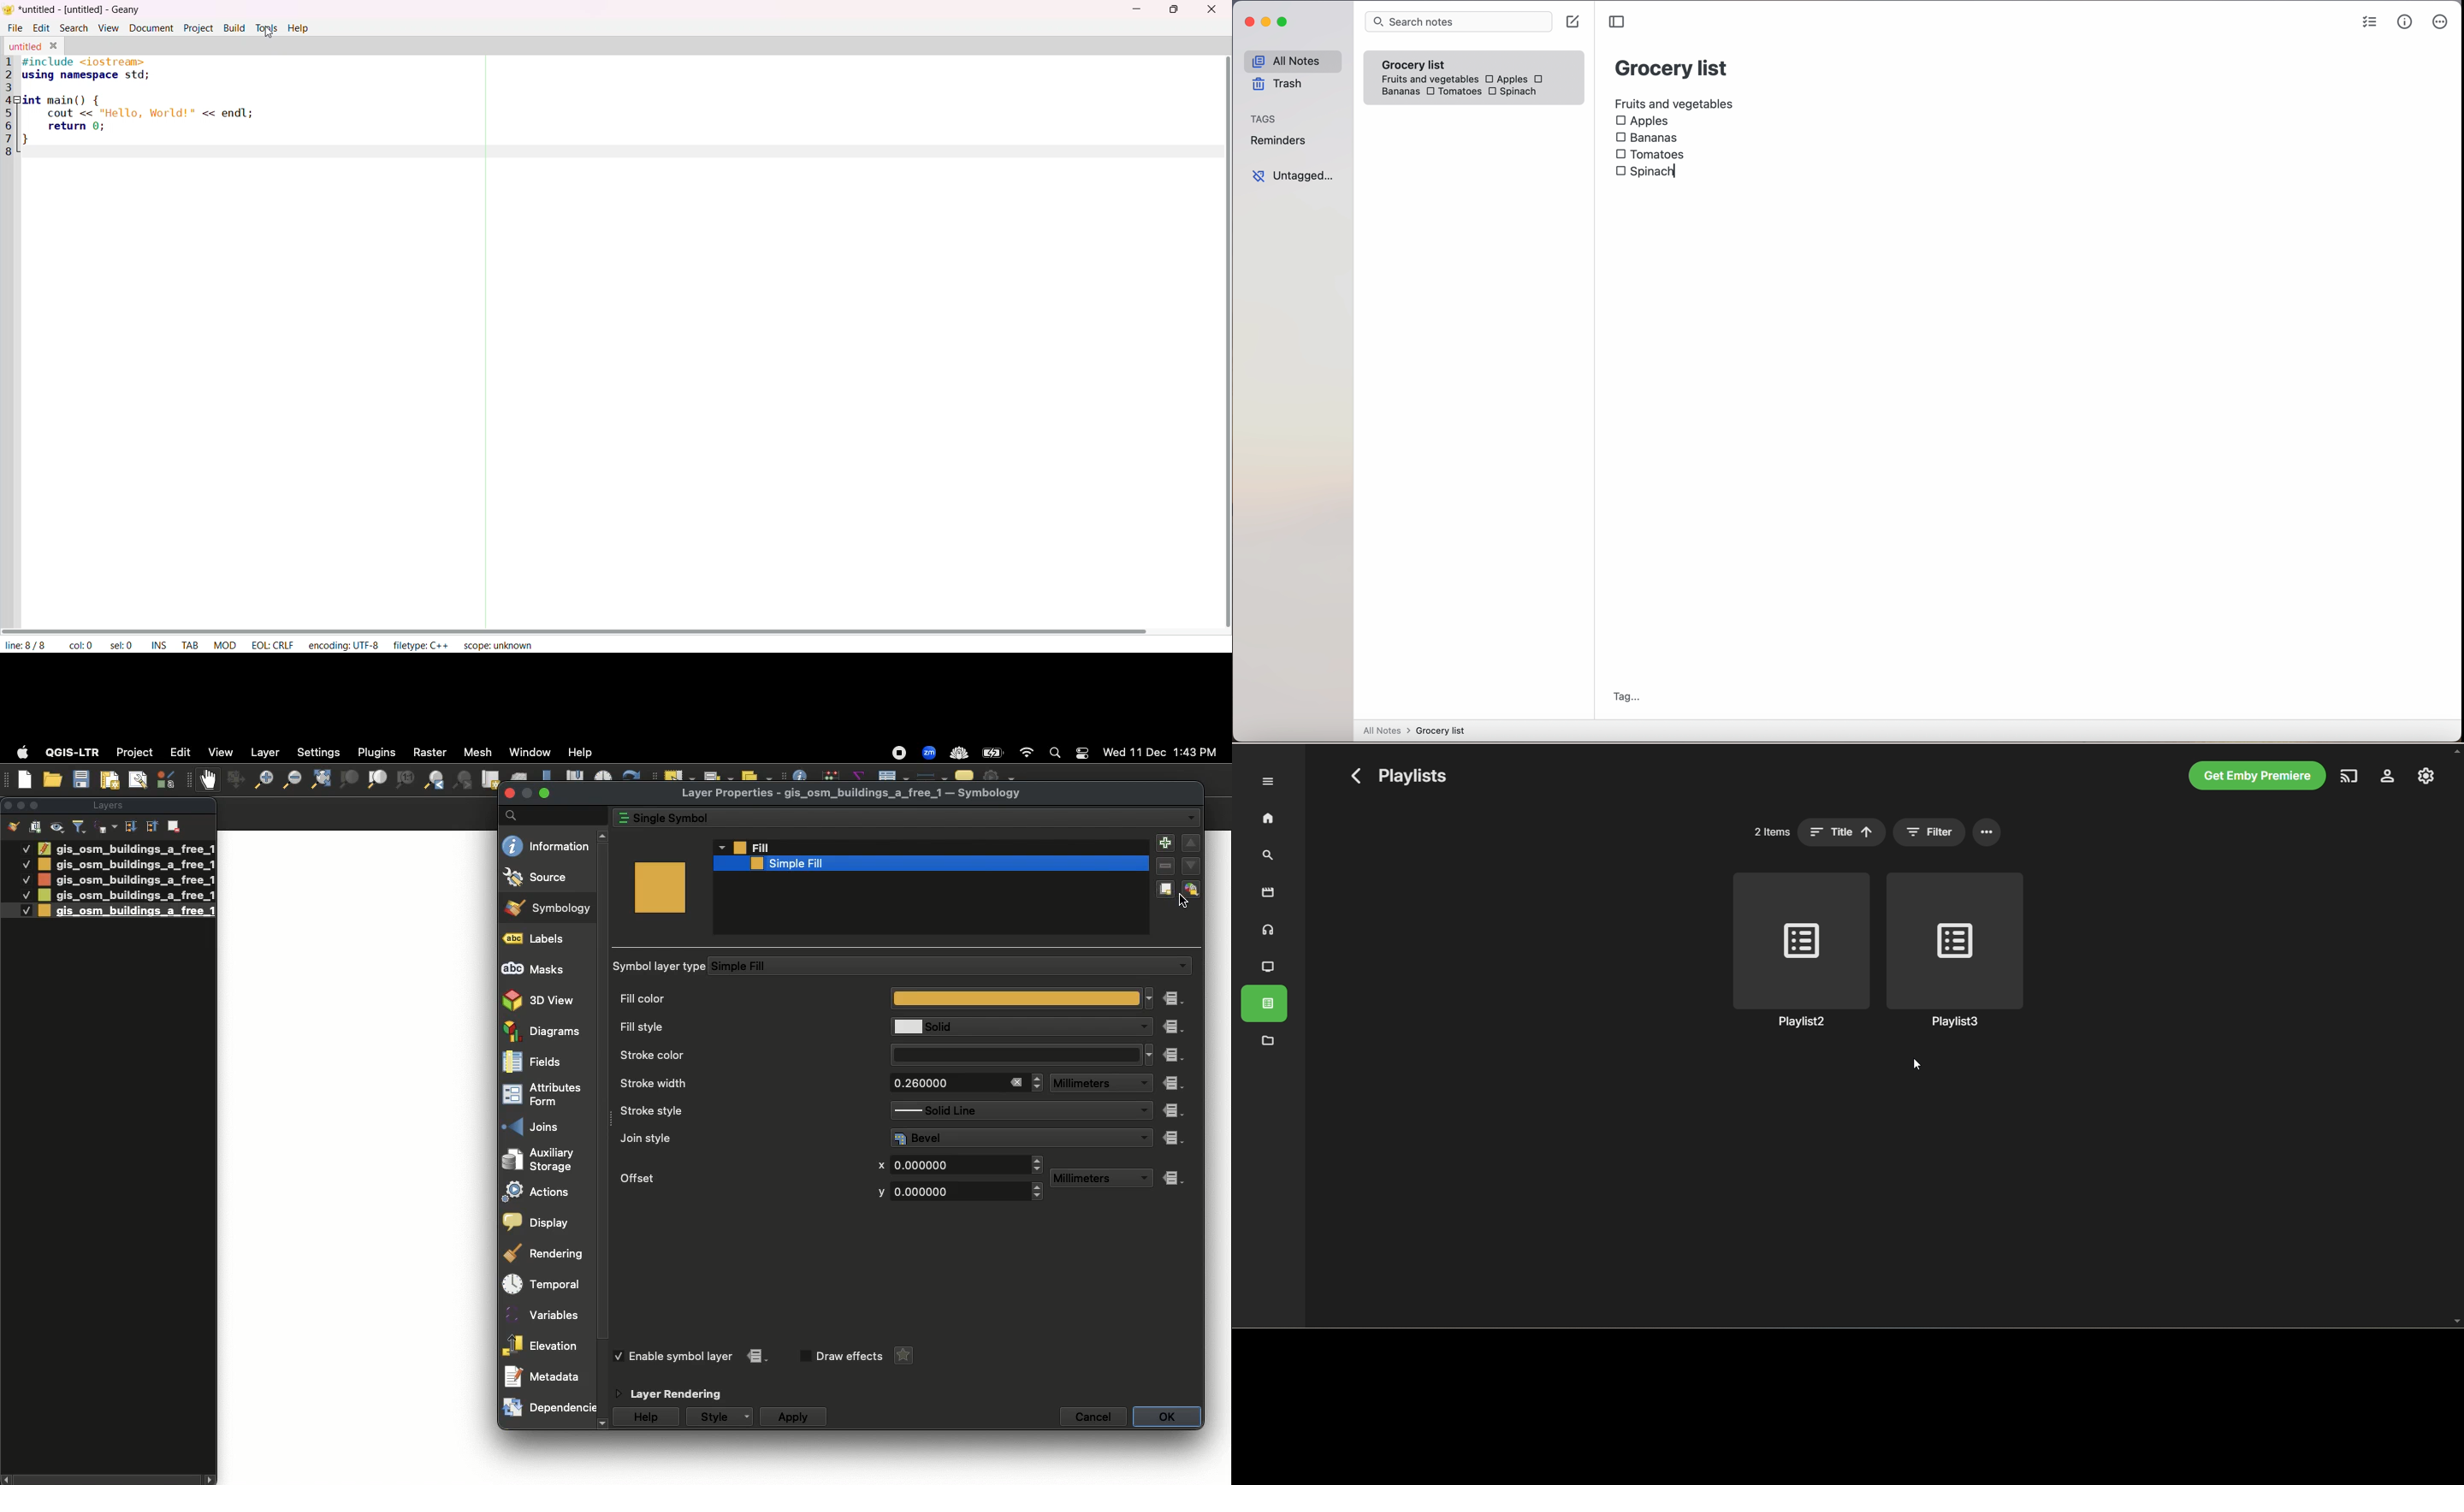  Describe the element at coordinates (1268, 893) in the screenshot. I see `movies` at that location.